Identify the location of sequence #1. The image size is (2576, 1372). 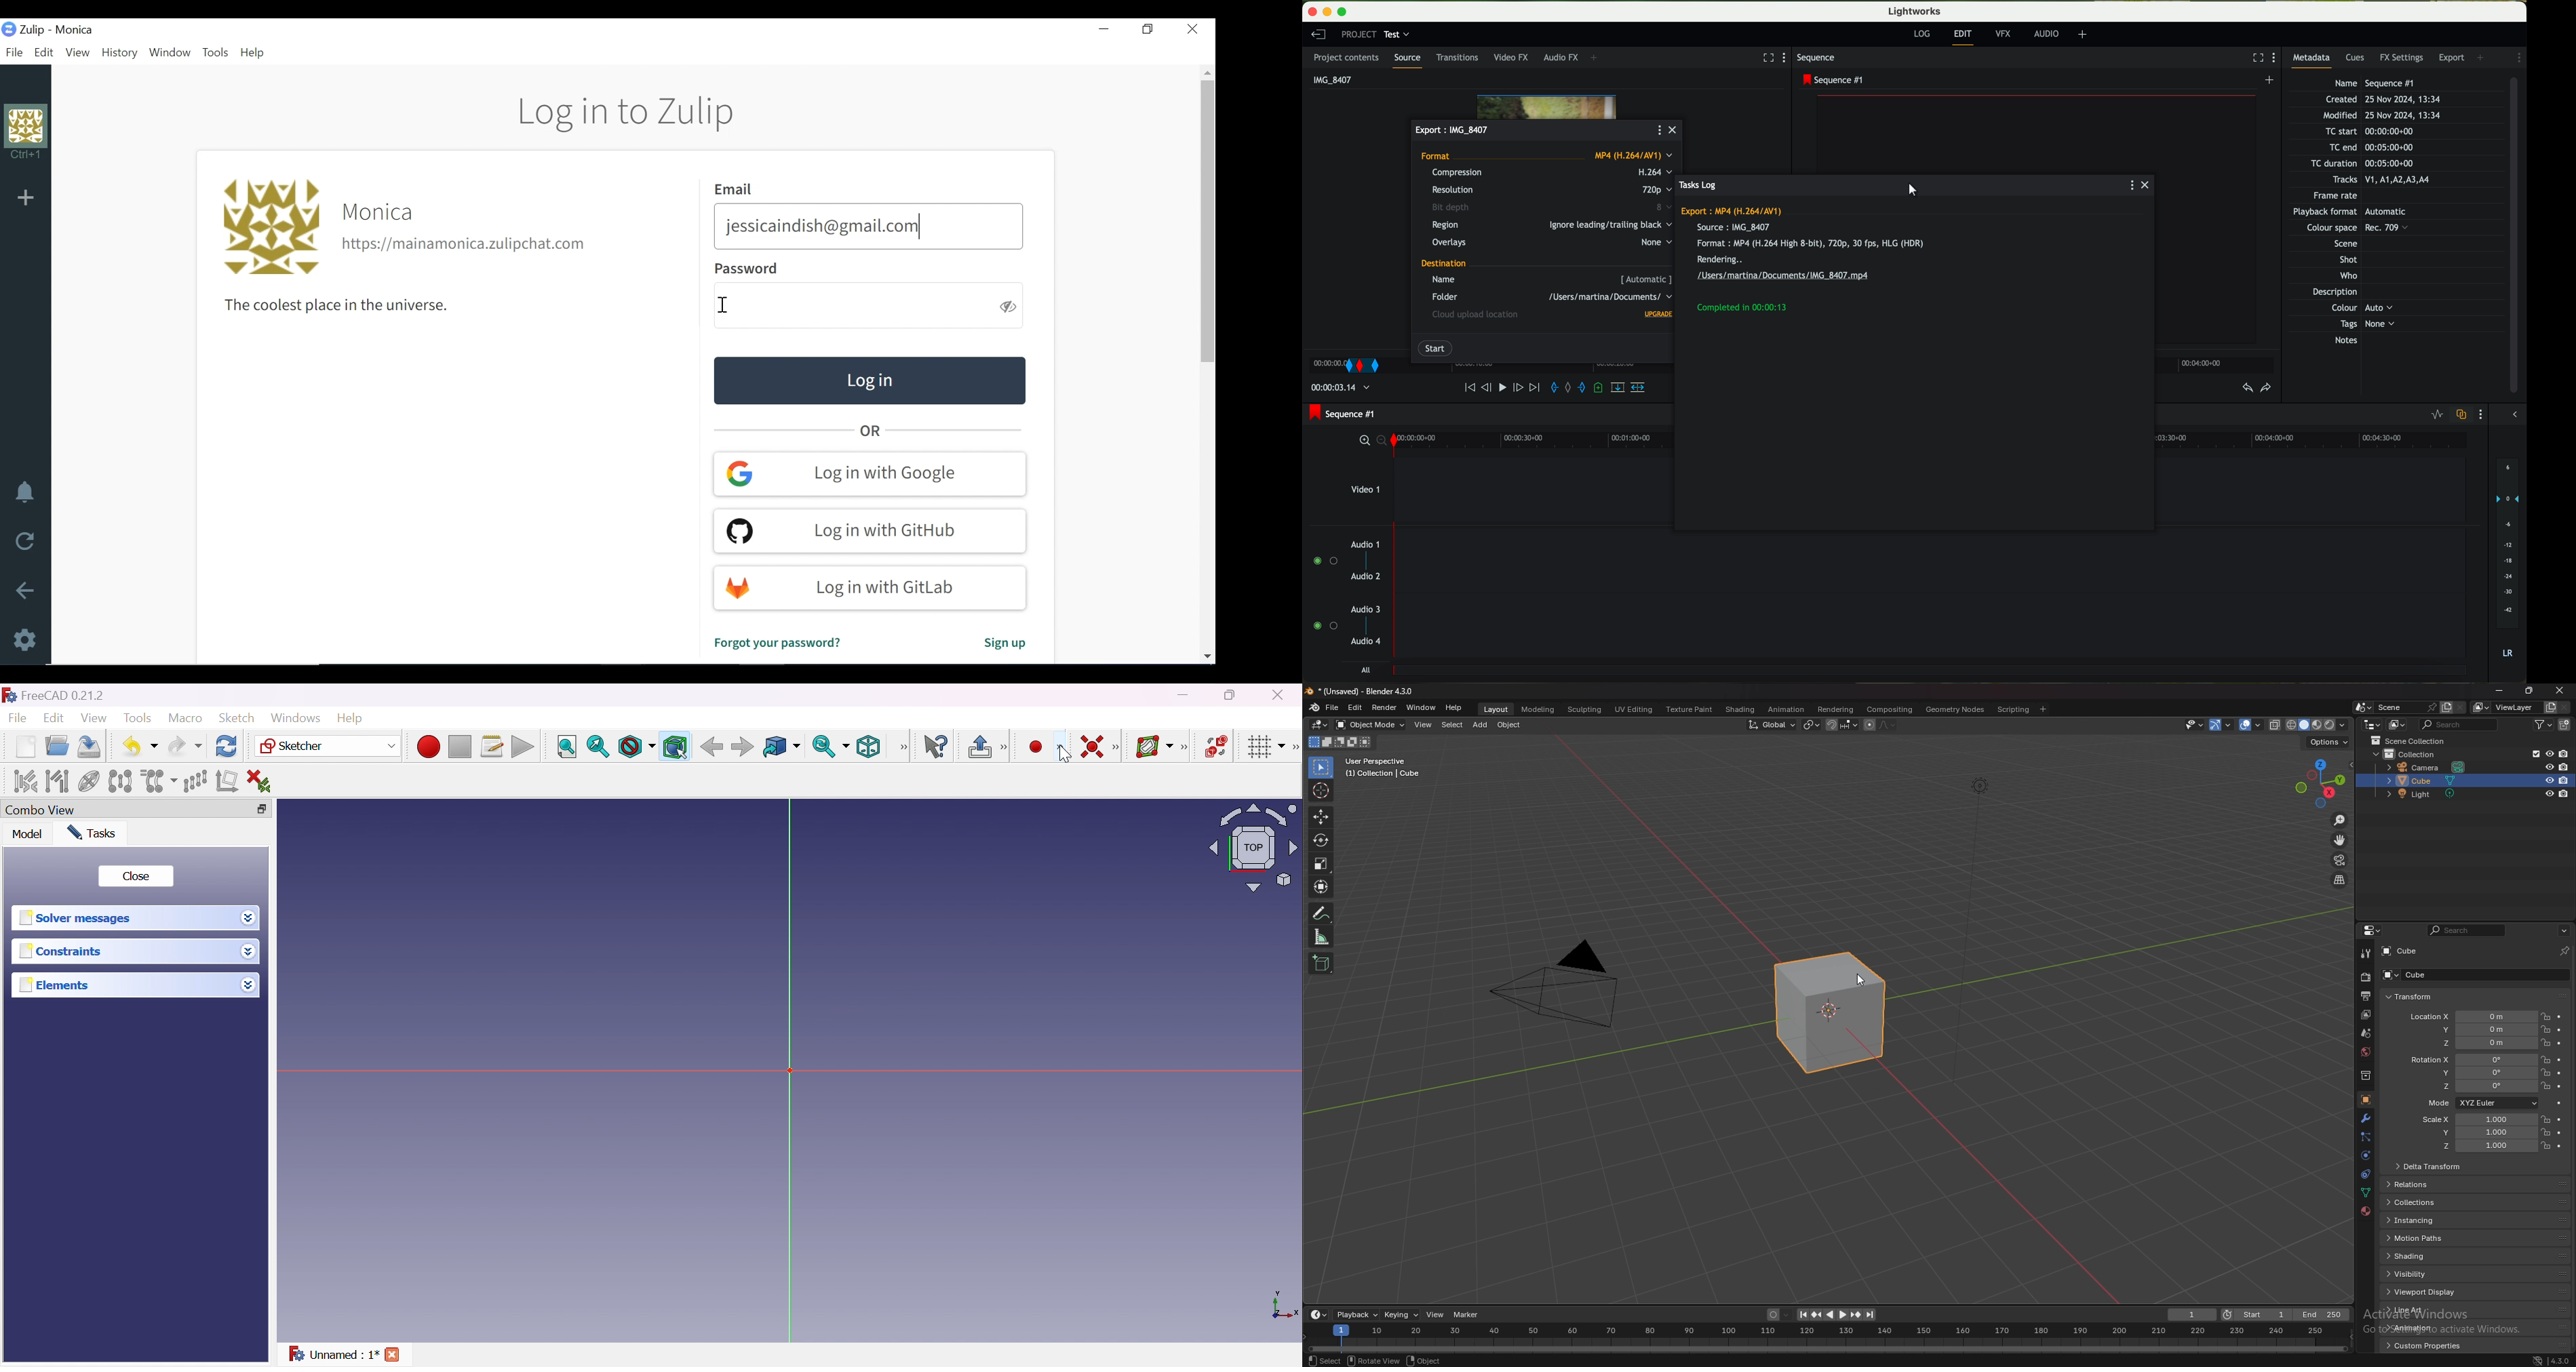
(1833, 80).